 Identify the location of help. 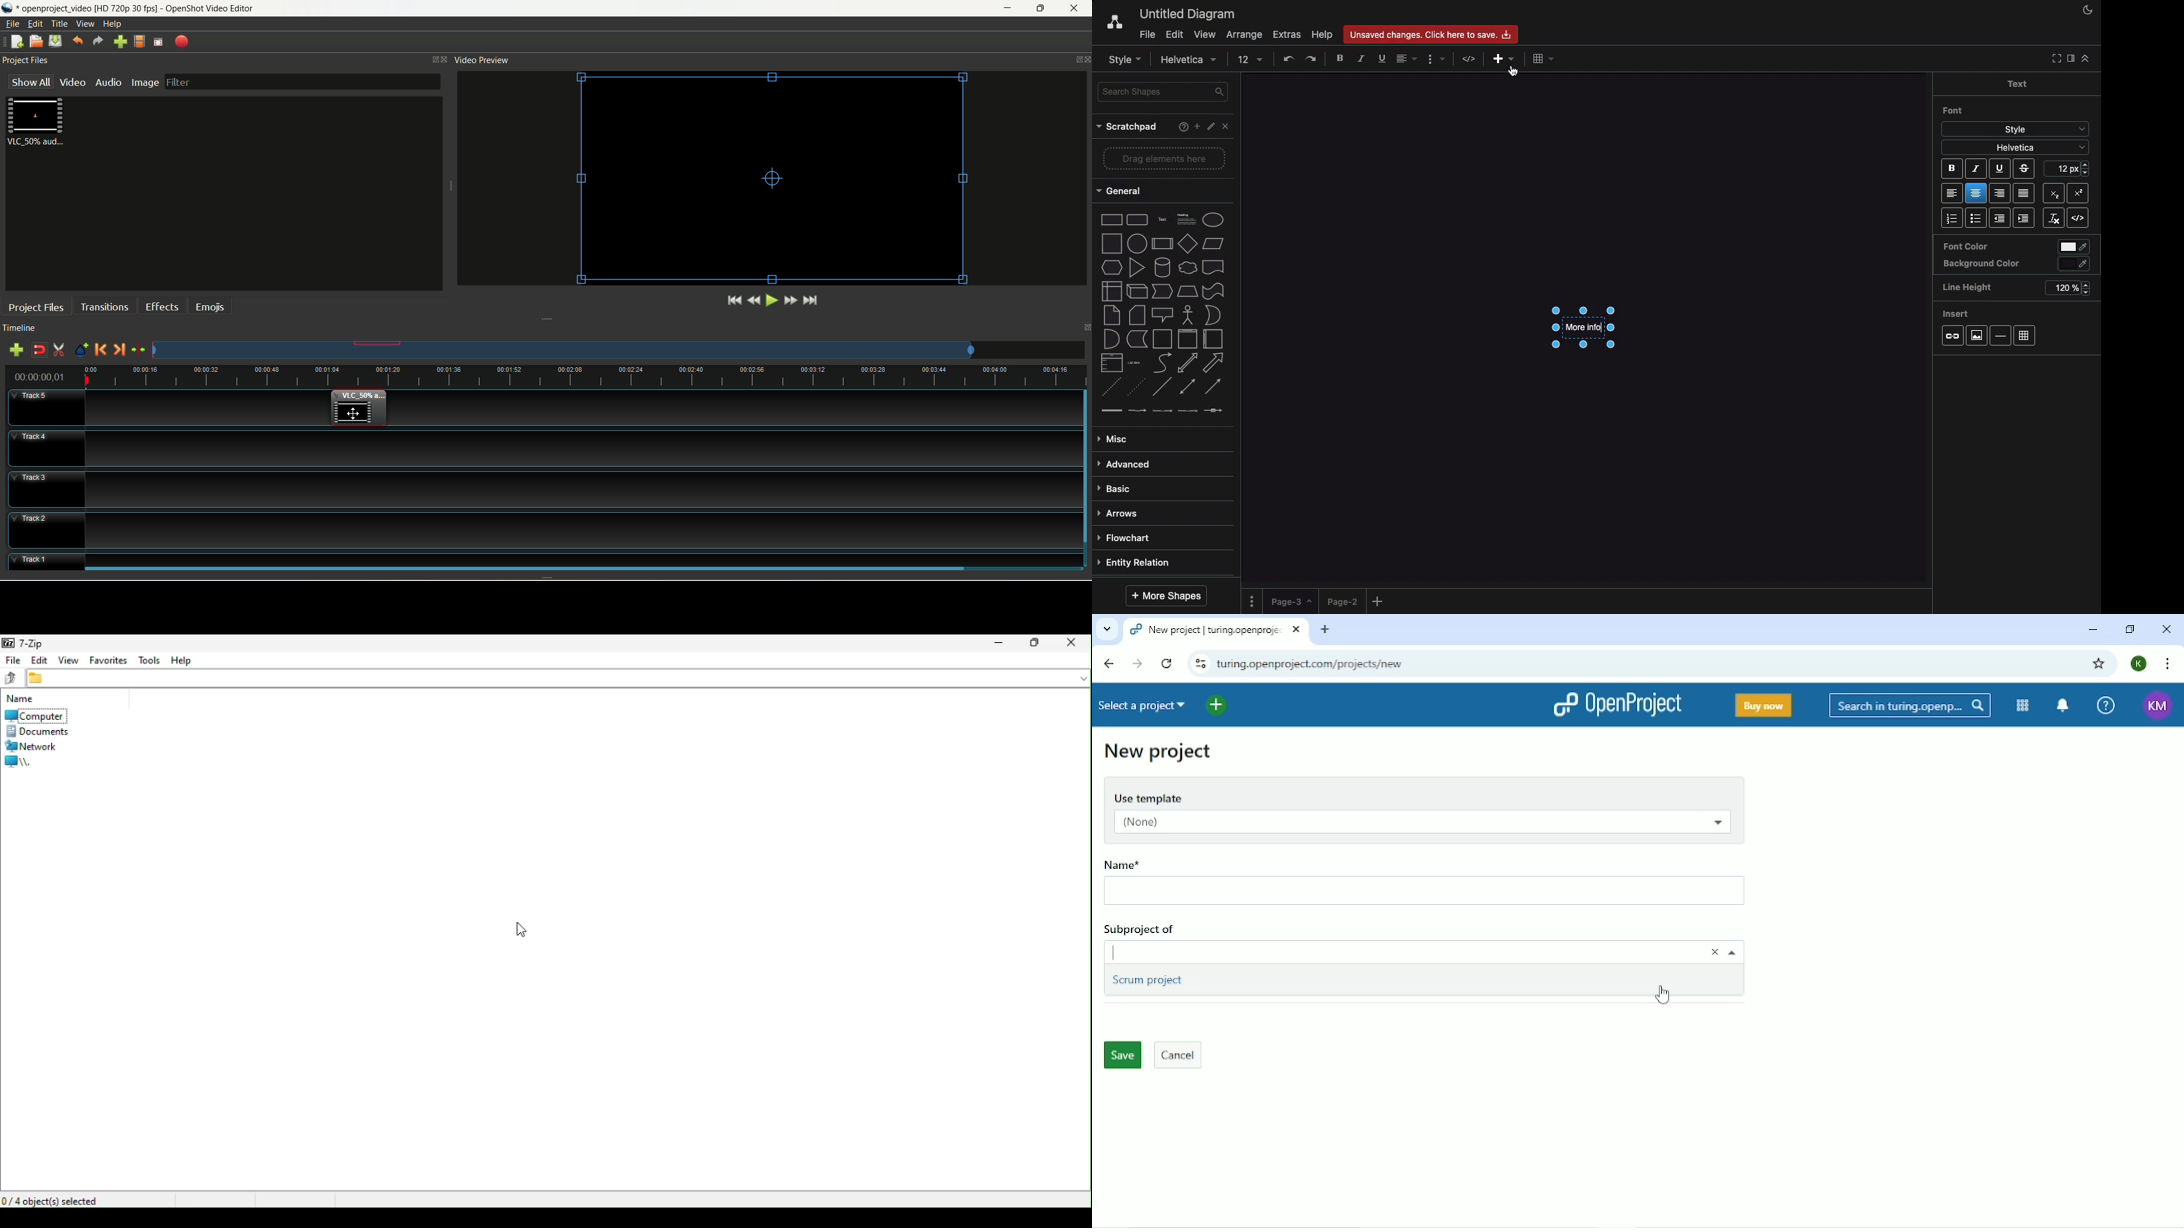
(185, 662).